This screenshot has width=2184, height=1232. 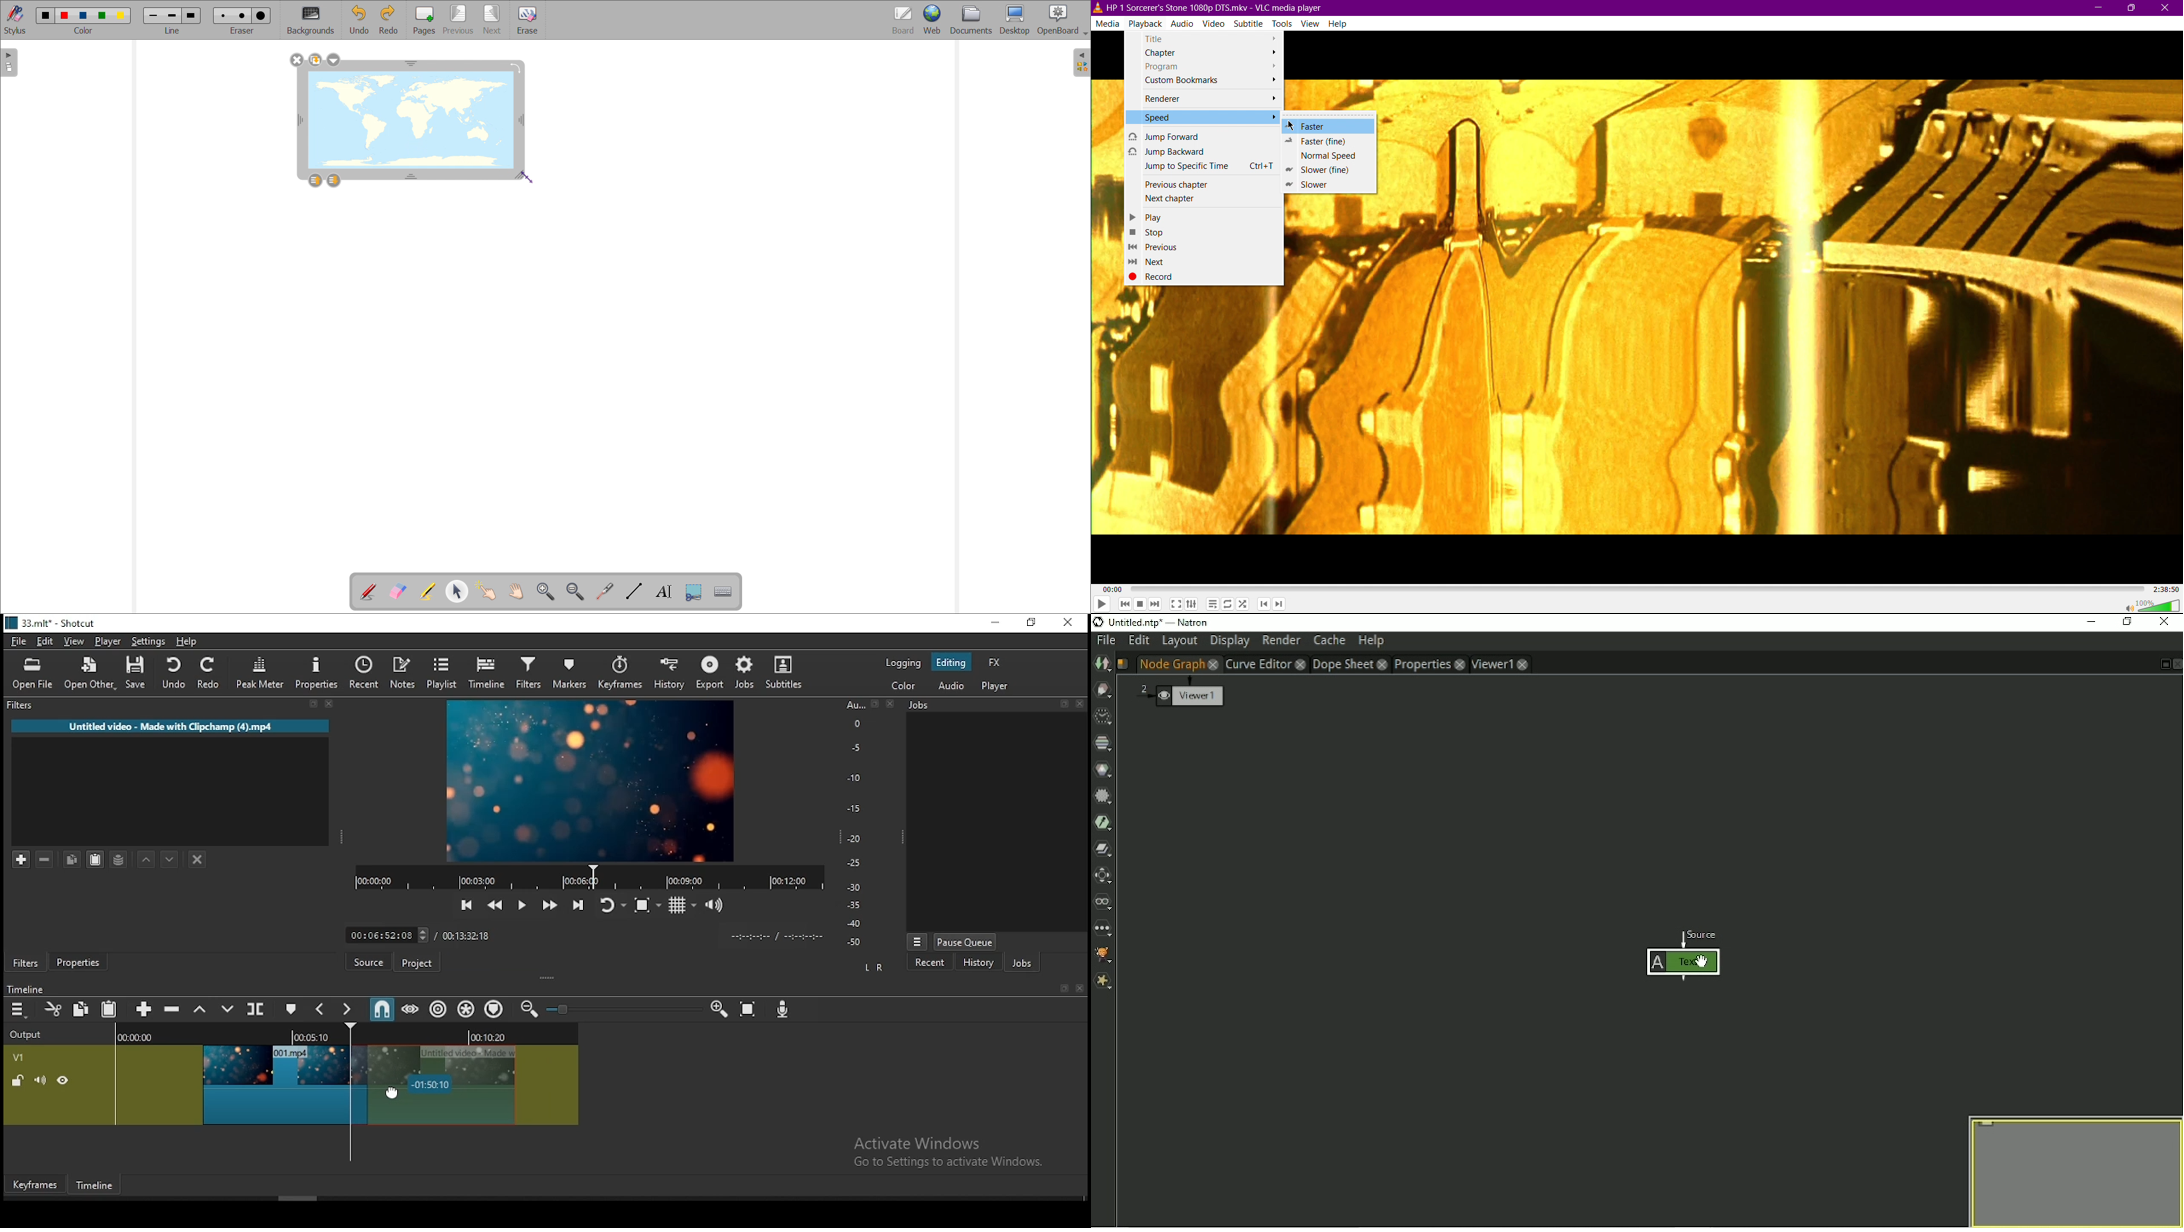 I want to click on Float pane, so click(x=2163, y=664).